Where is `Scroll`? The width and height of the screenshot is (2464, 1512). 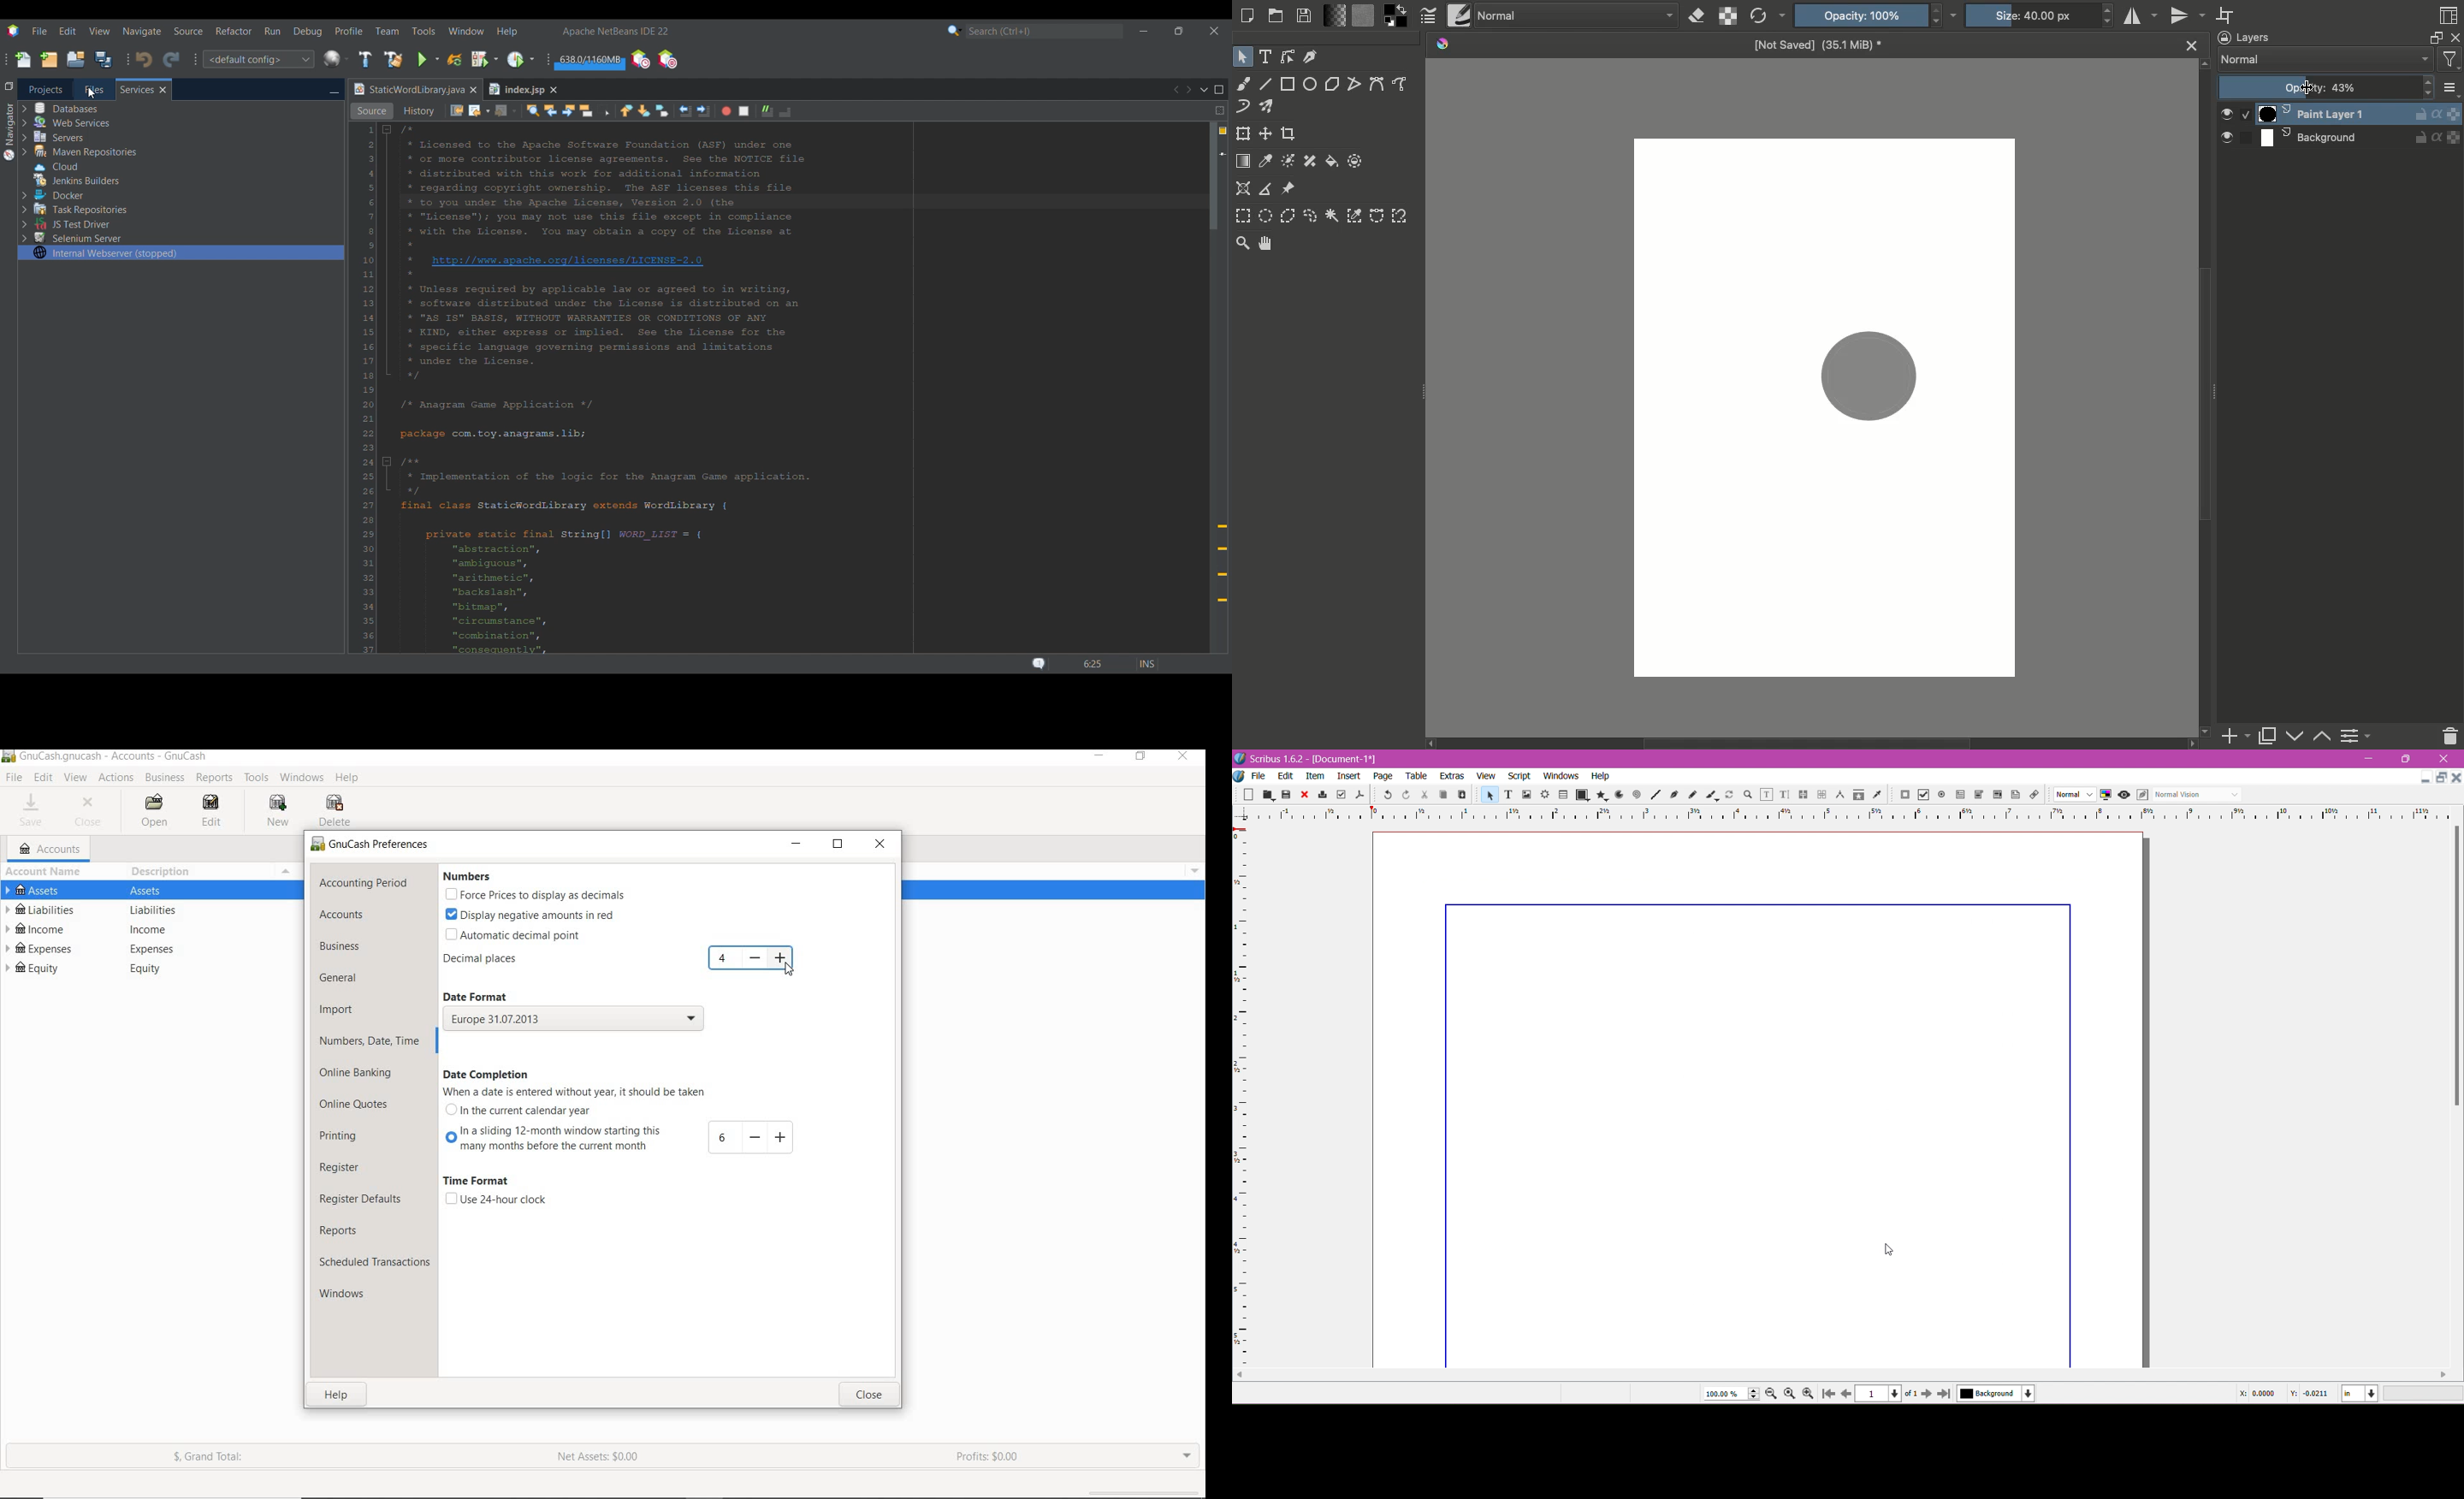 Scroll is located at coordinates (1816, 744).